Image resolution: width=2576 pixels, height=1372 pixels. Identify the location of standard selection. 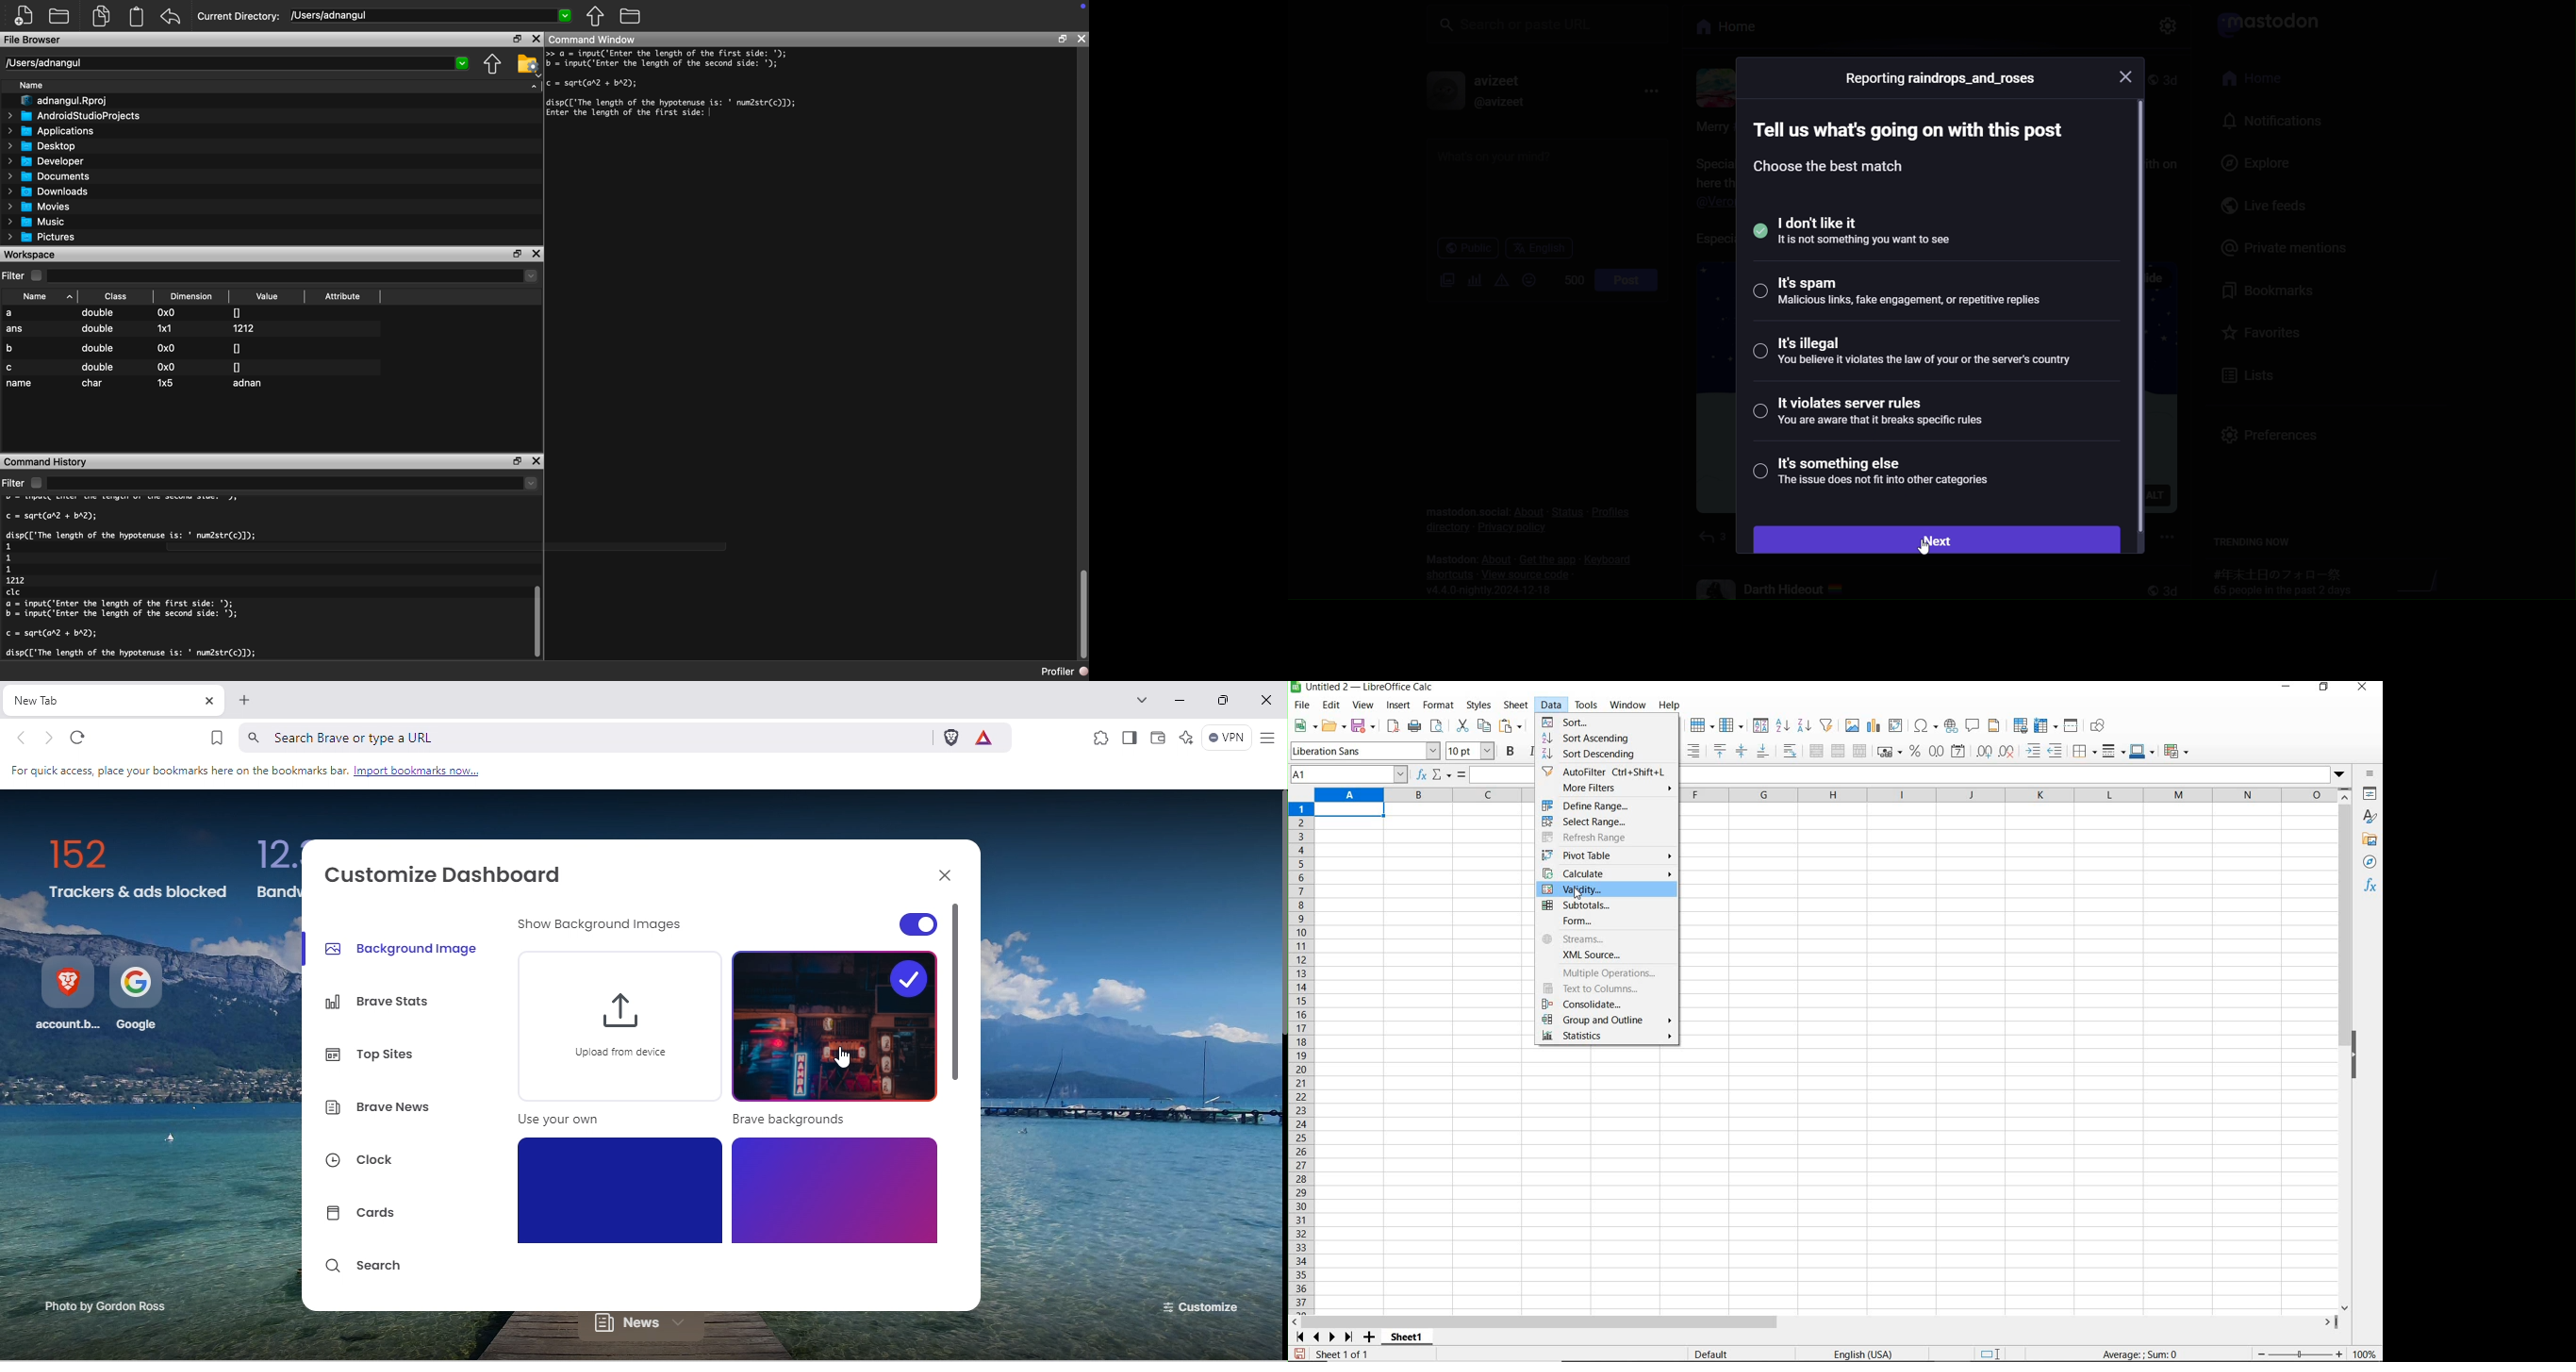
(1992, 1355).